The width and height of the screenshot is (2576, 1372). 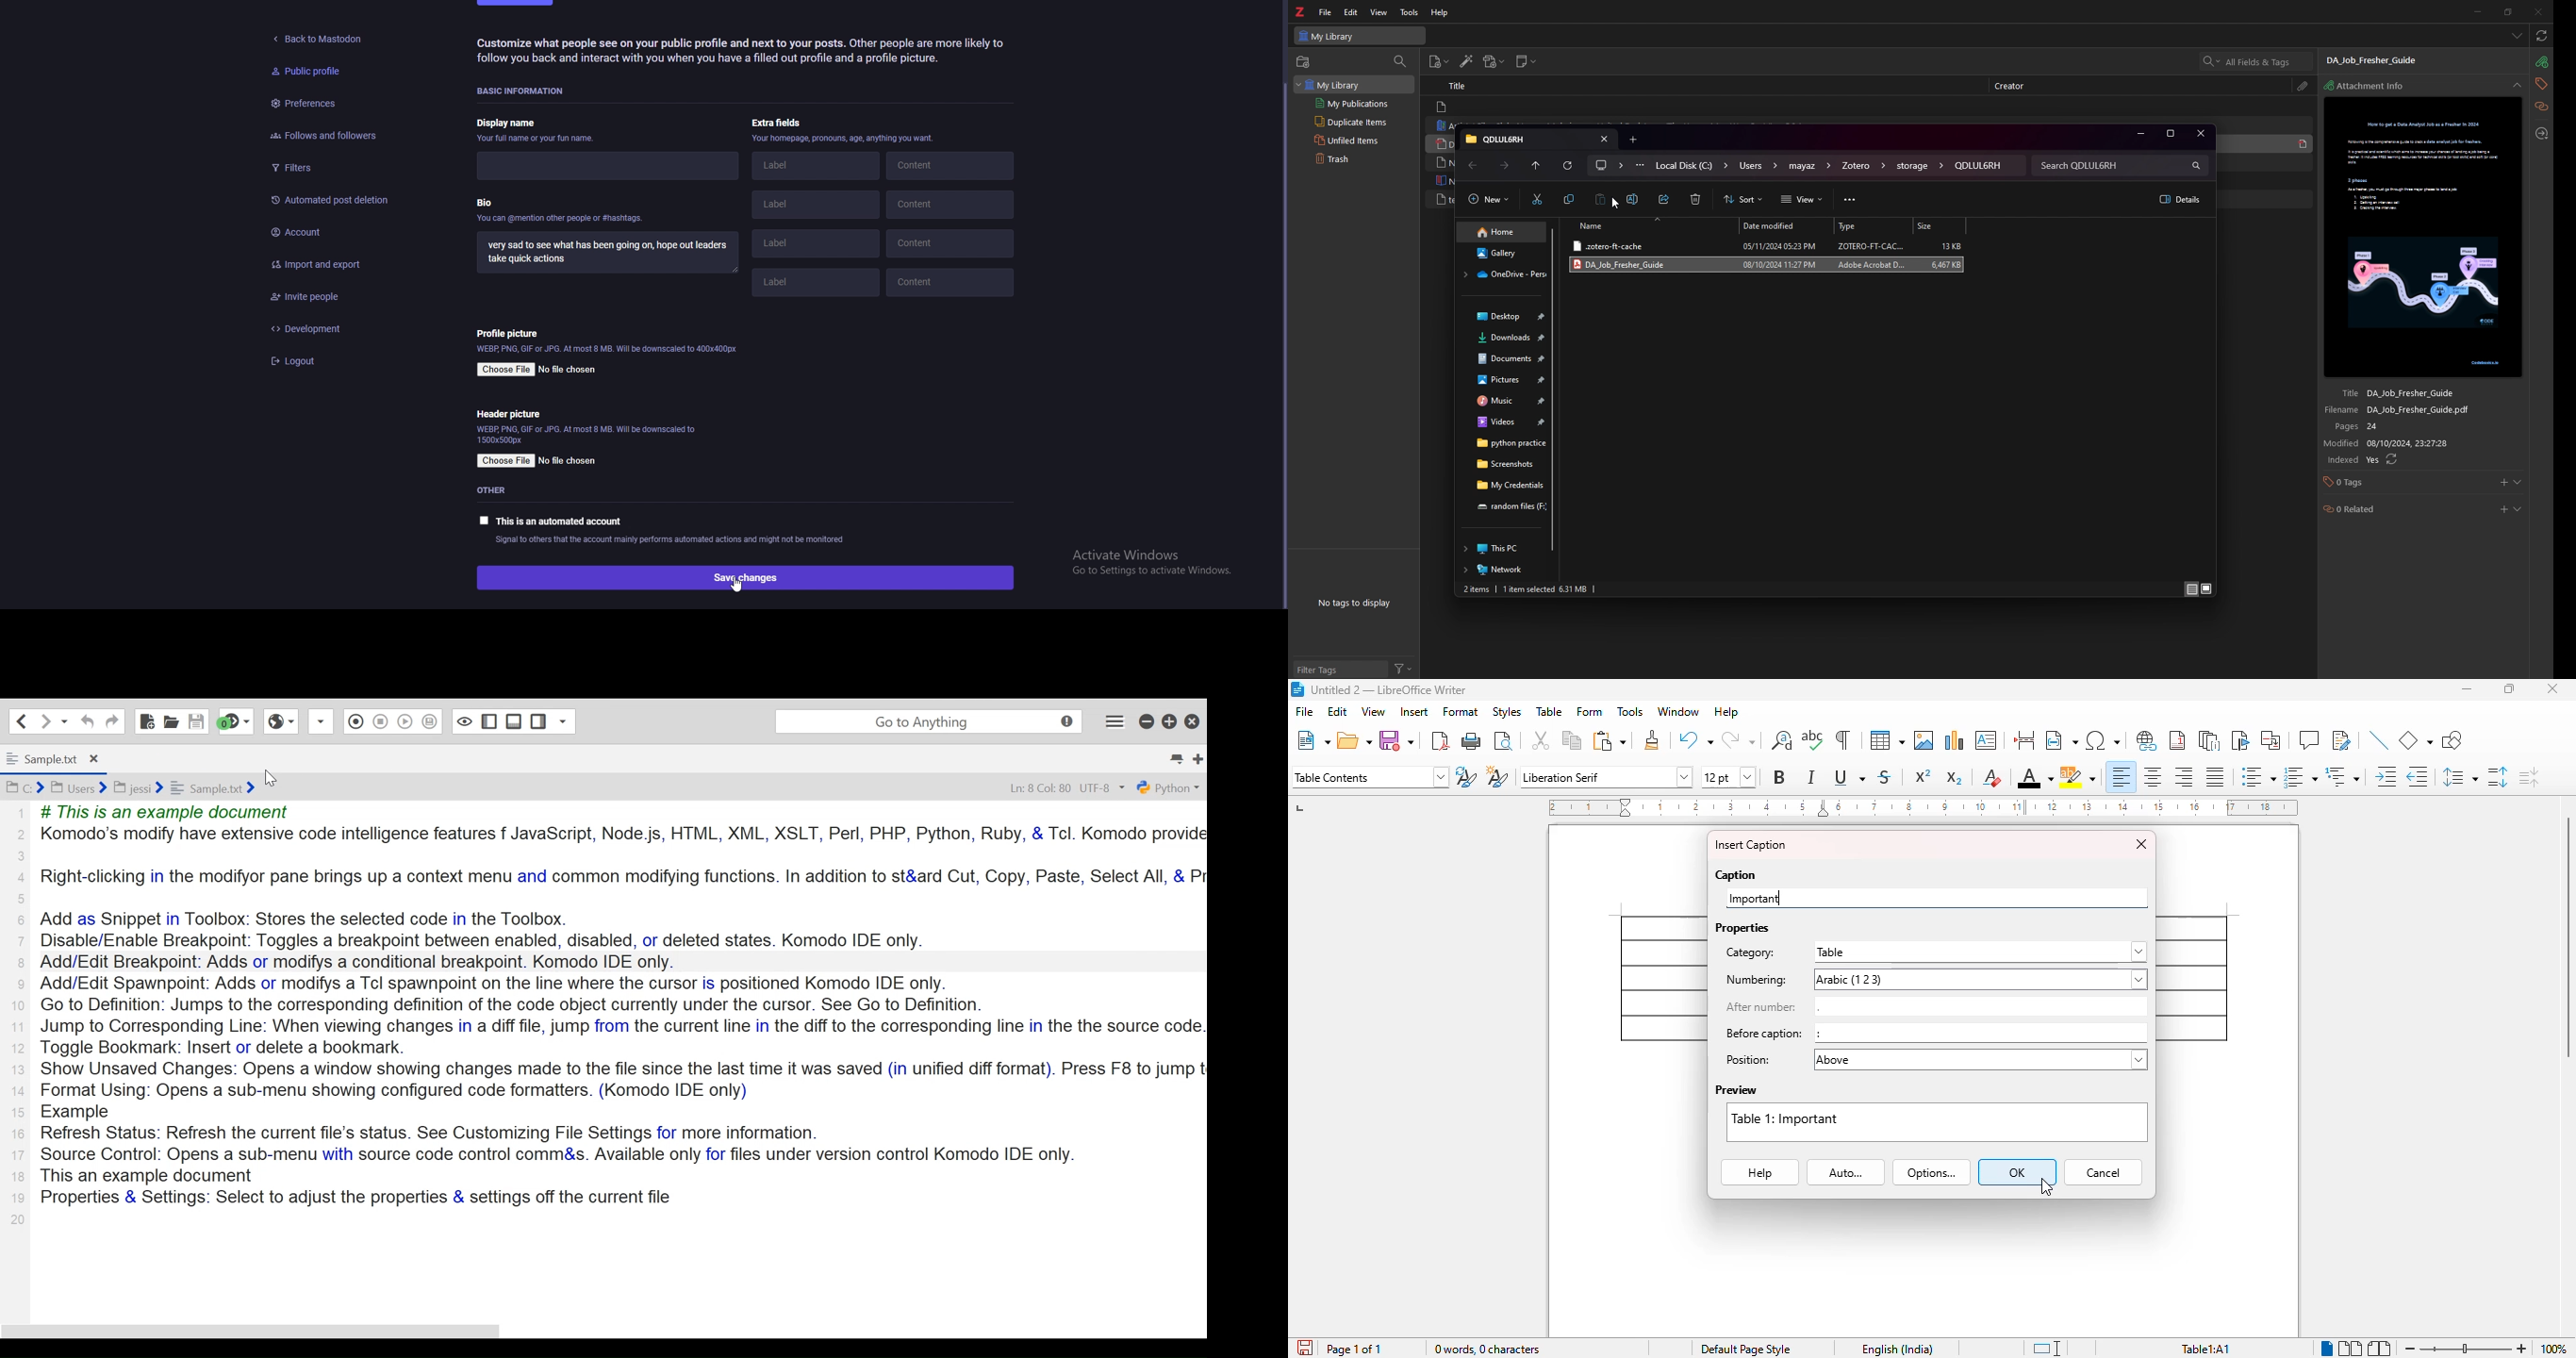 I want to click on Import and export, so click(x=332, y=261).